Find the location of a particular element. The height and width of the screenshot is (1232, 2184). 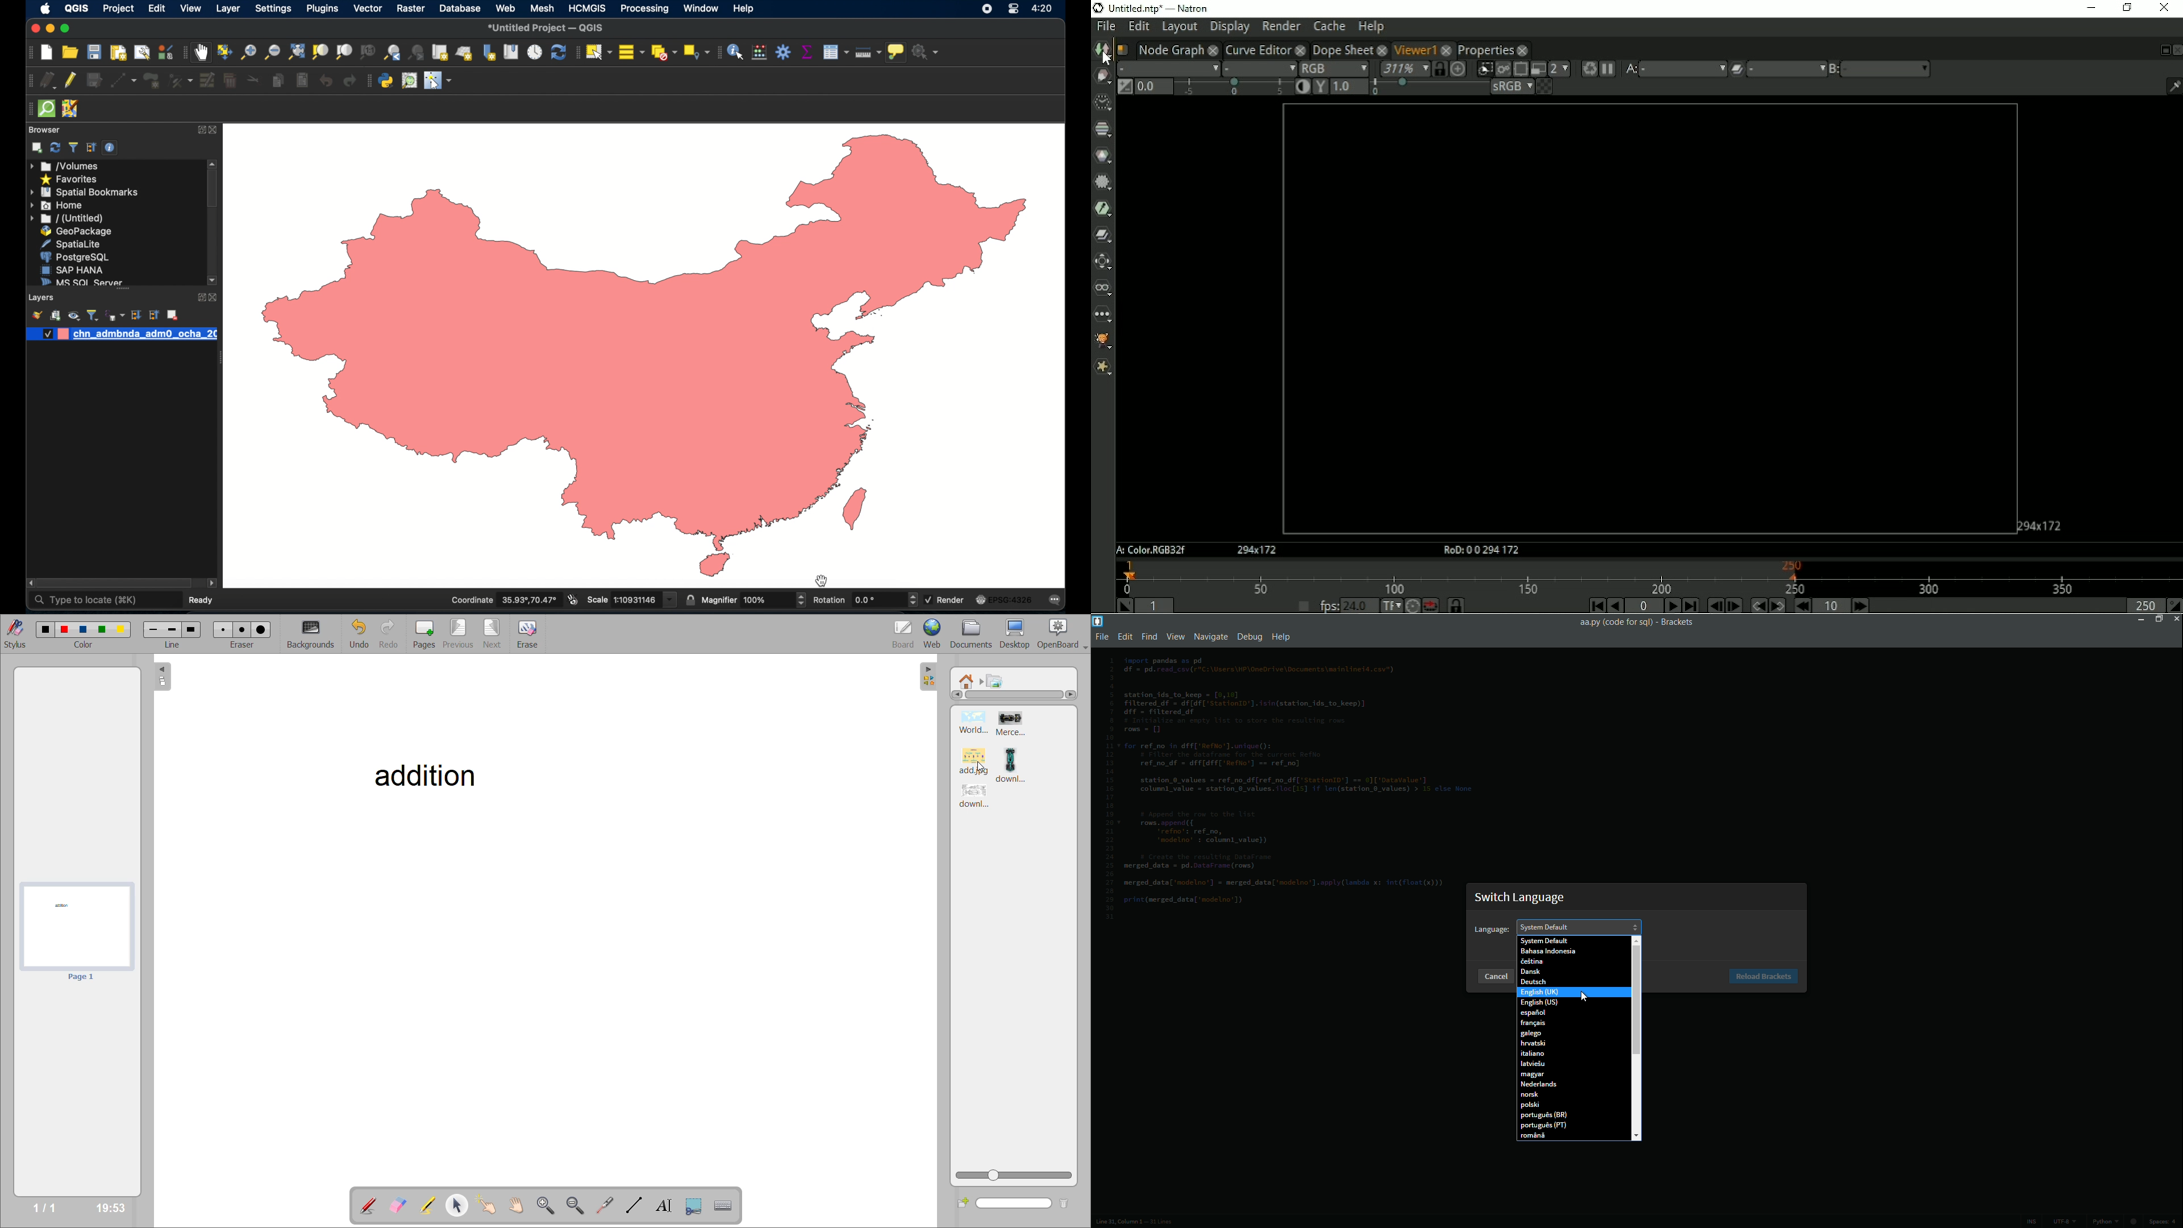

Close is located at coordinates (2164, 9).